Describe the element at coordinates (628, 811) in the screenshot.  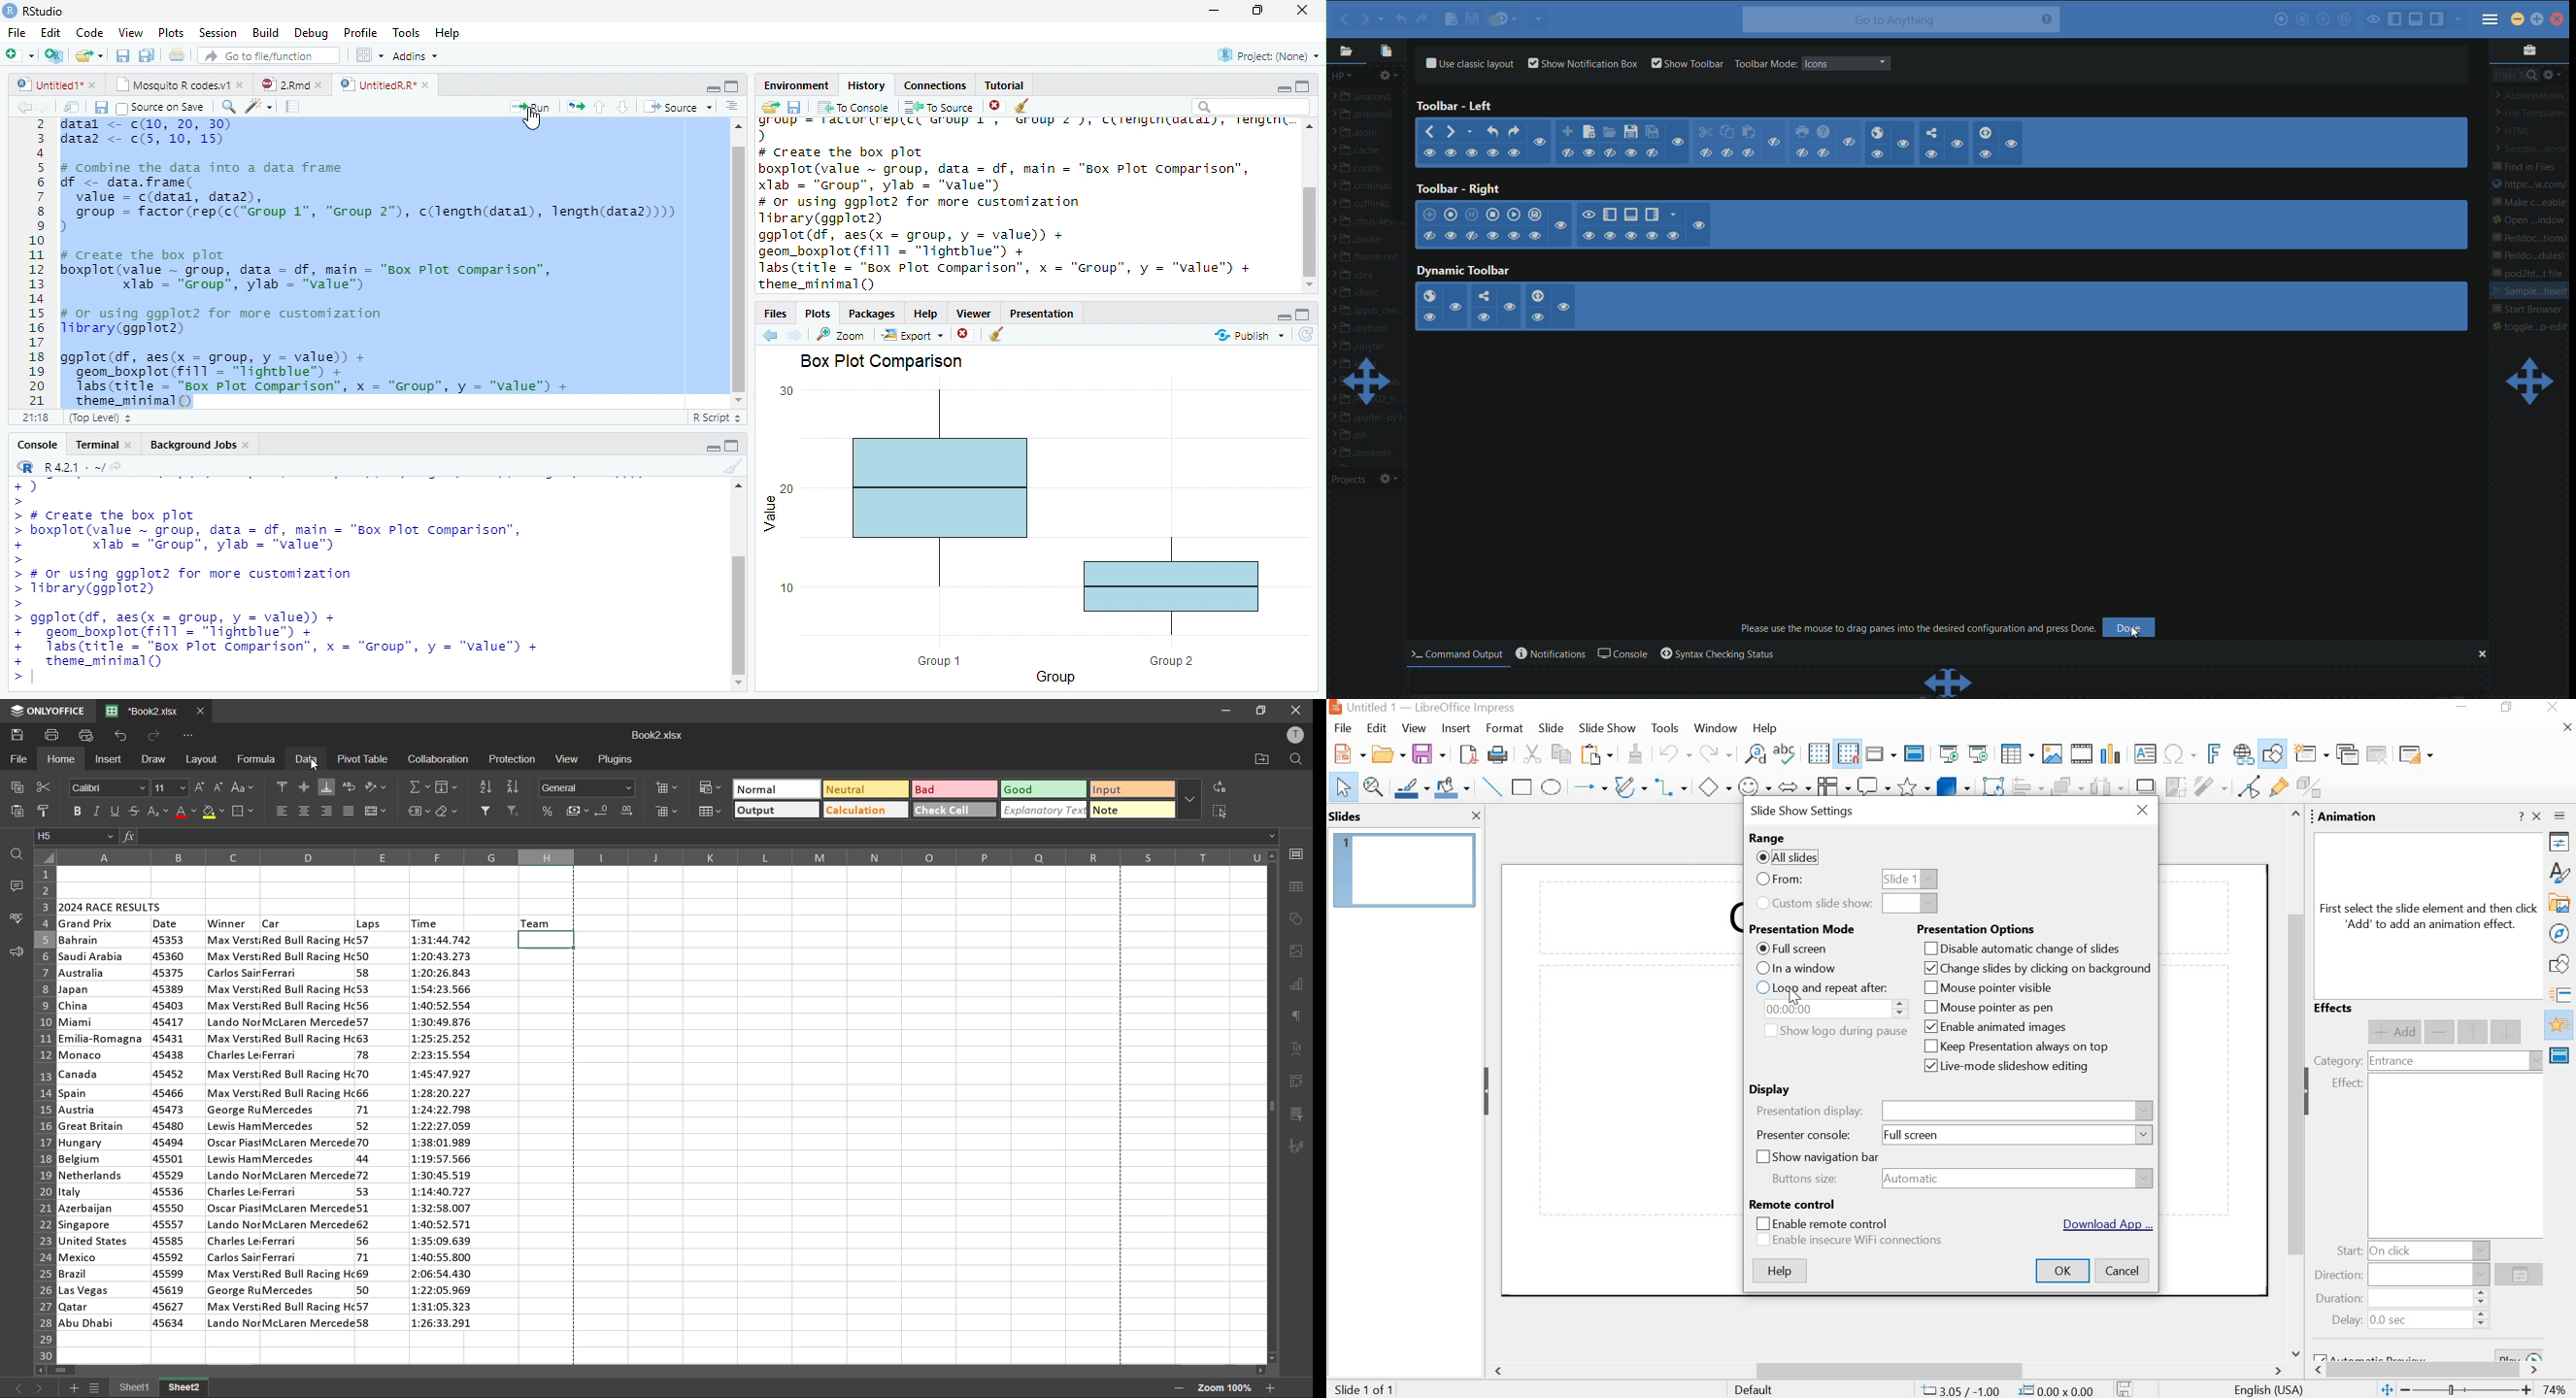
I see `increase decimal` at that location.